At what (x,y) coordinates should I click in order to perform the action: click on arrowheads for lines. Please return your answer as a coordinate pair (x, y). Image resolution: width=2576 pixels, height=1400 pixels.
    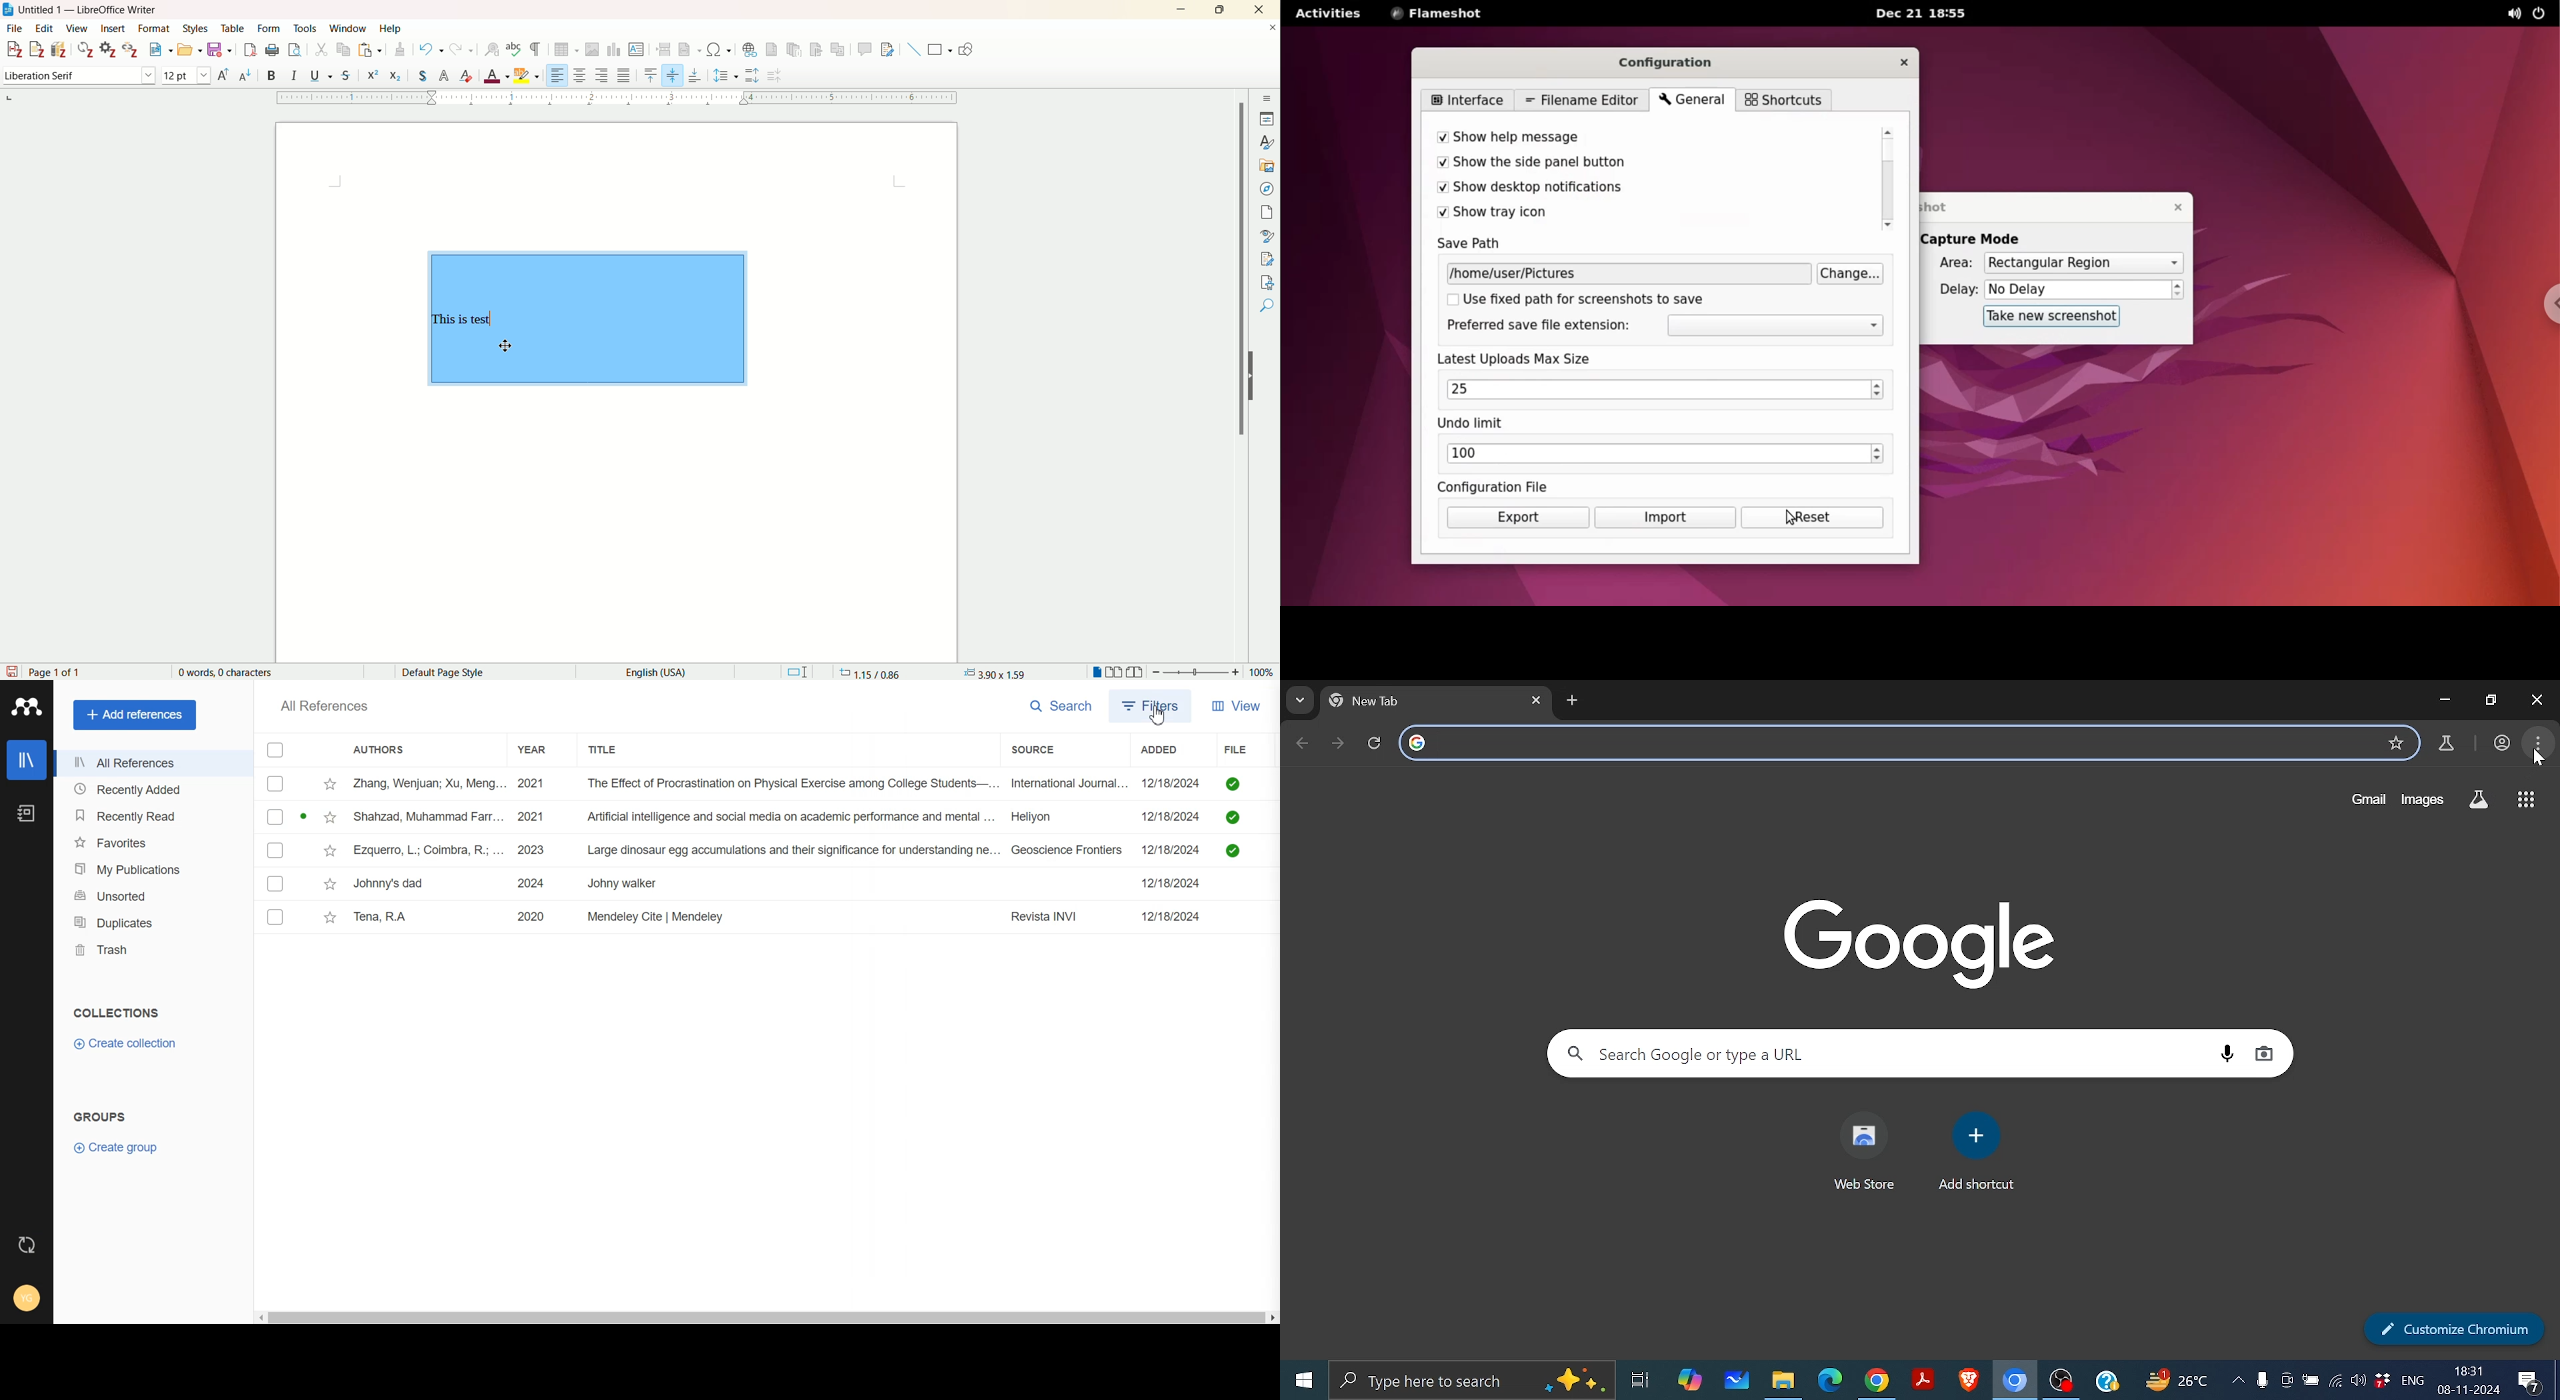
    Looking at the image, I should click on (367, 75).